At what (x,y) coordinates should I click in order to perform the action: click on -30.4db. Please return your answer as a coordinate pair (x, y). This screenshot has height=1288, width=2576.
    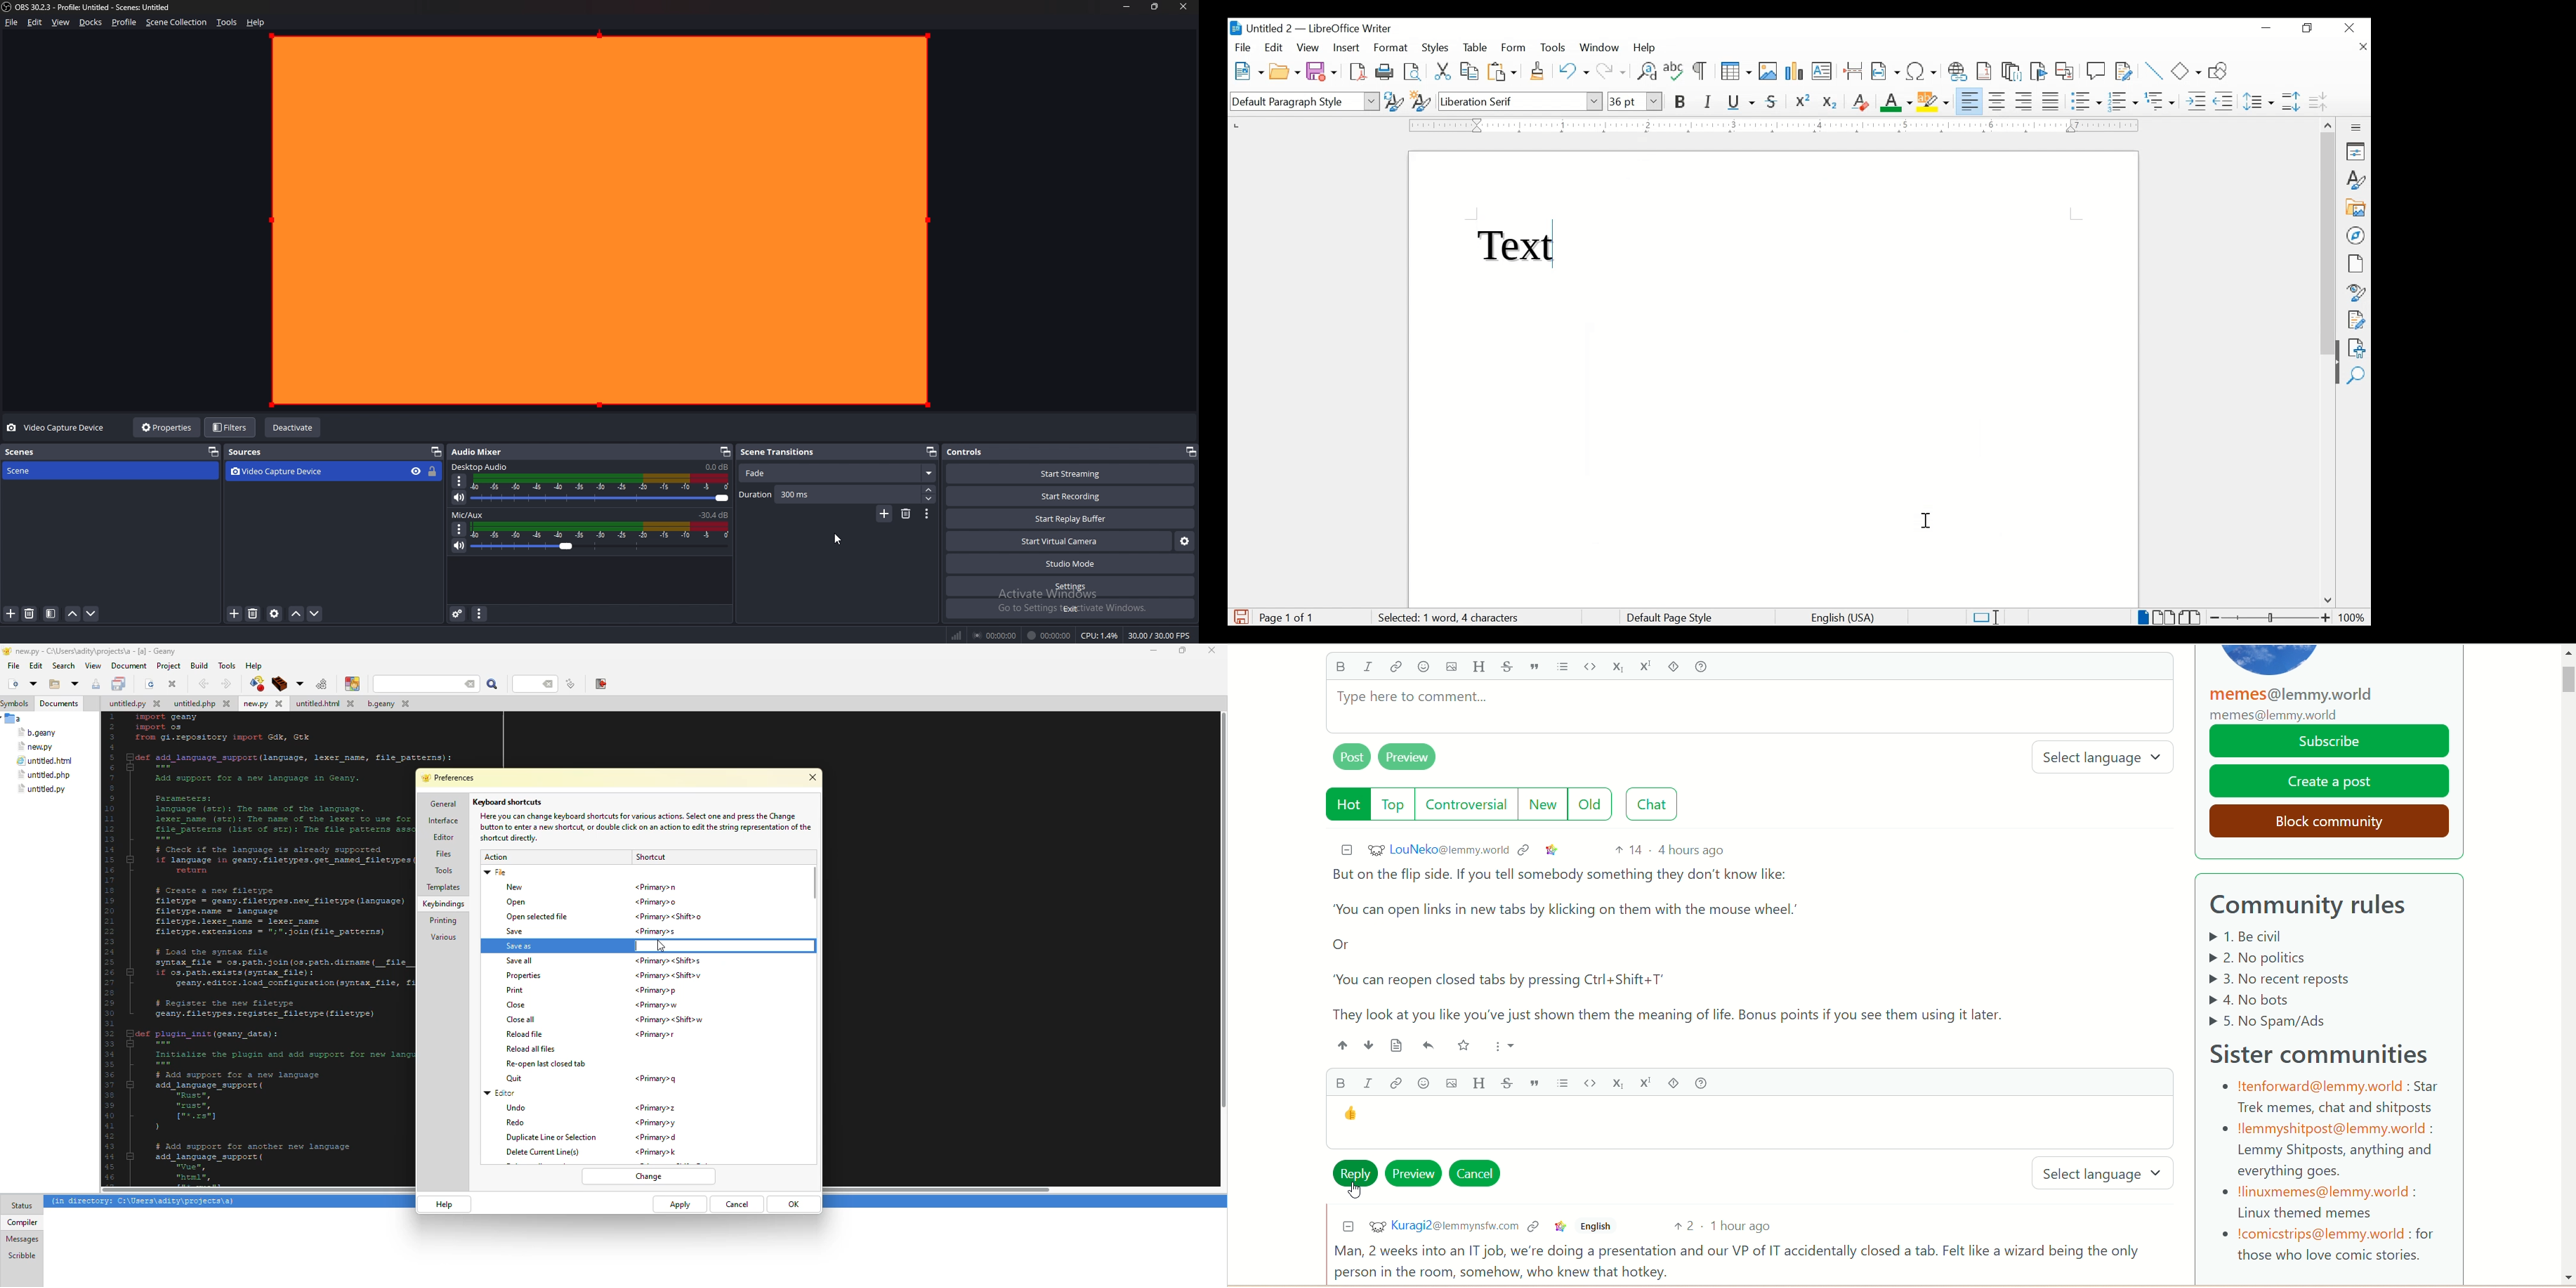
    Looking at the image, I should click on (714, 515).